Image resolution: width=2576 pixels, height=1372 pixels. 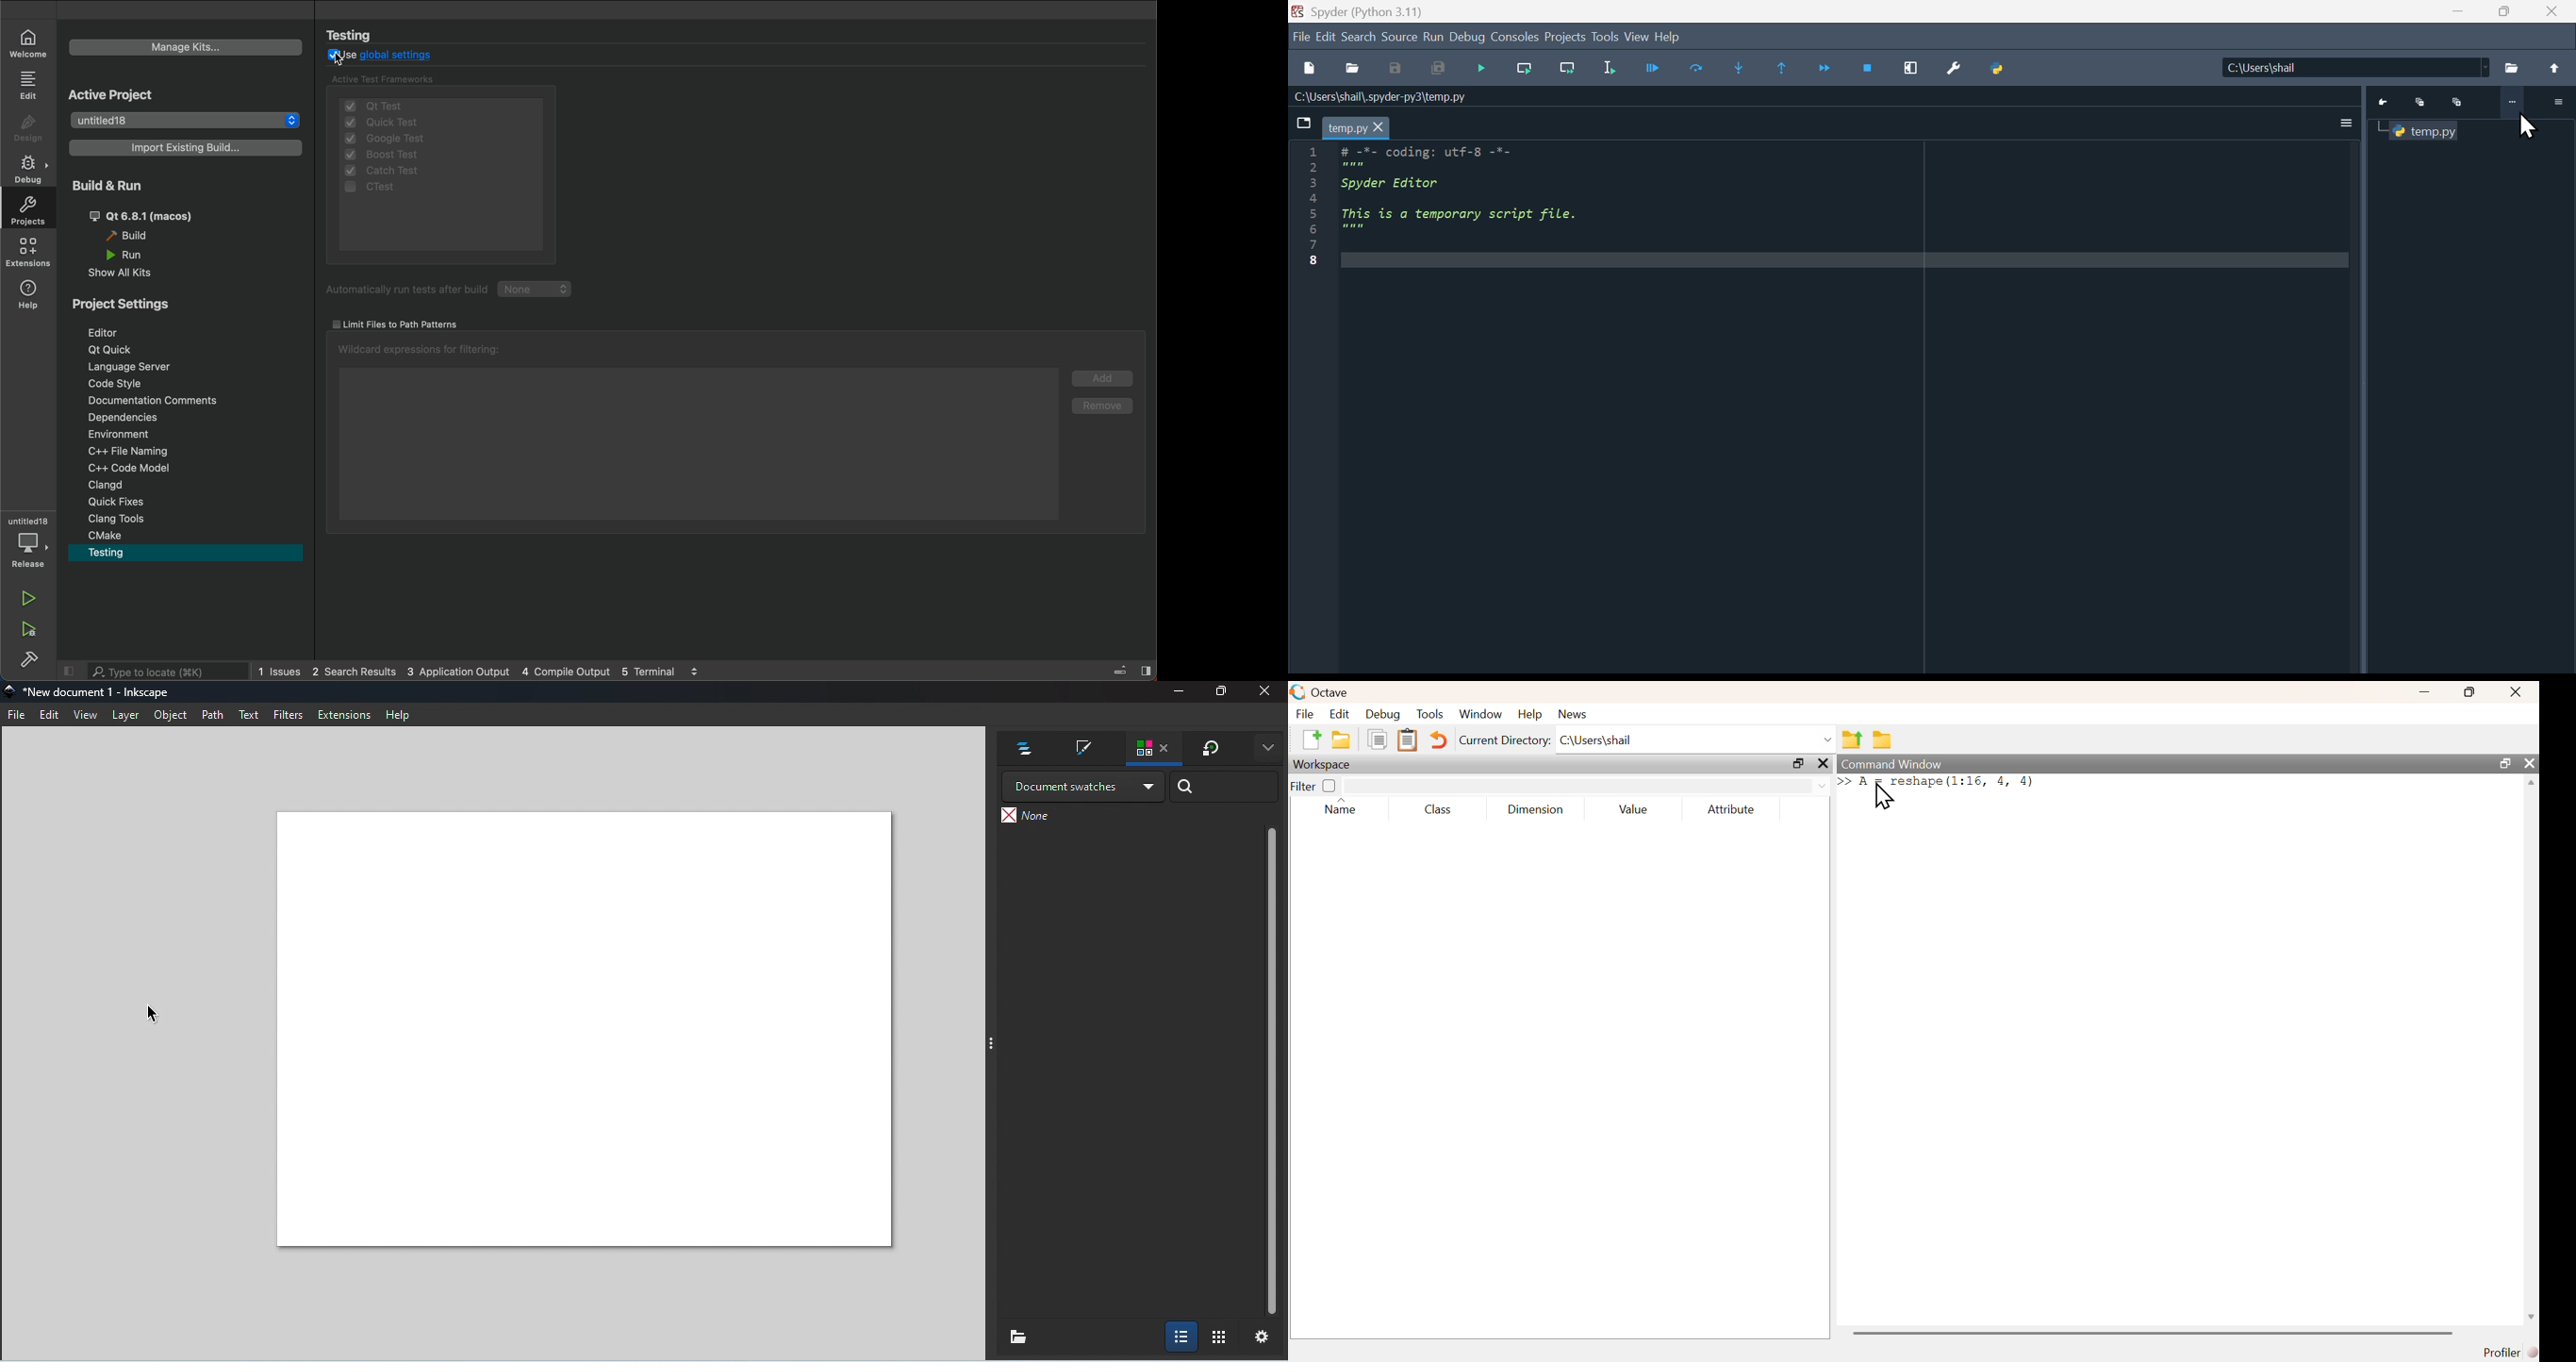 I want to click on Edit, so click(x=53, y=713).